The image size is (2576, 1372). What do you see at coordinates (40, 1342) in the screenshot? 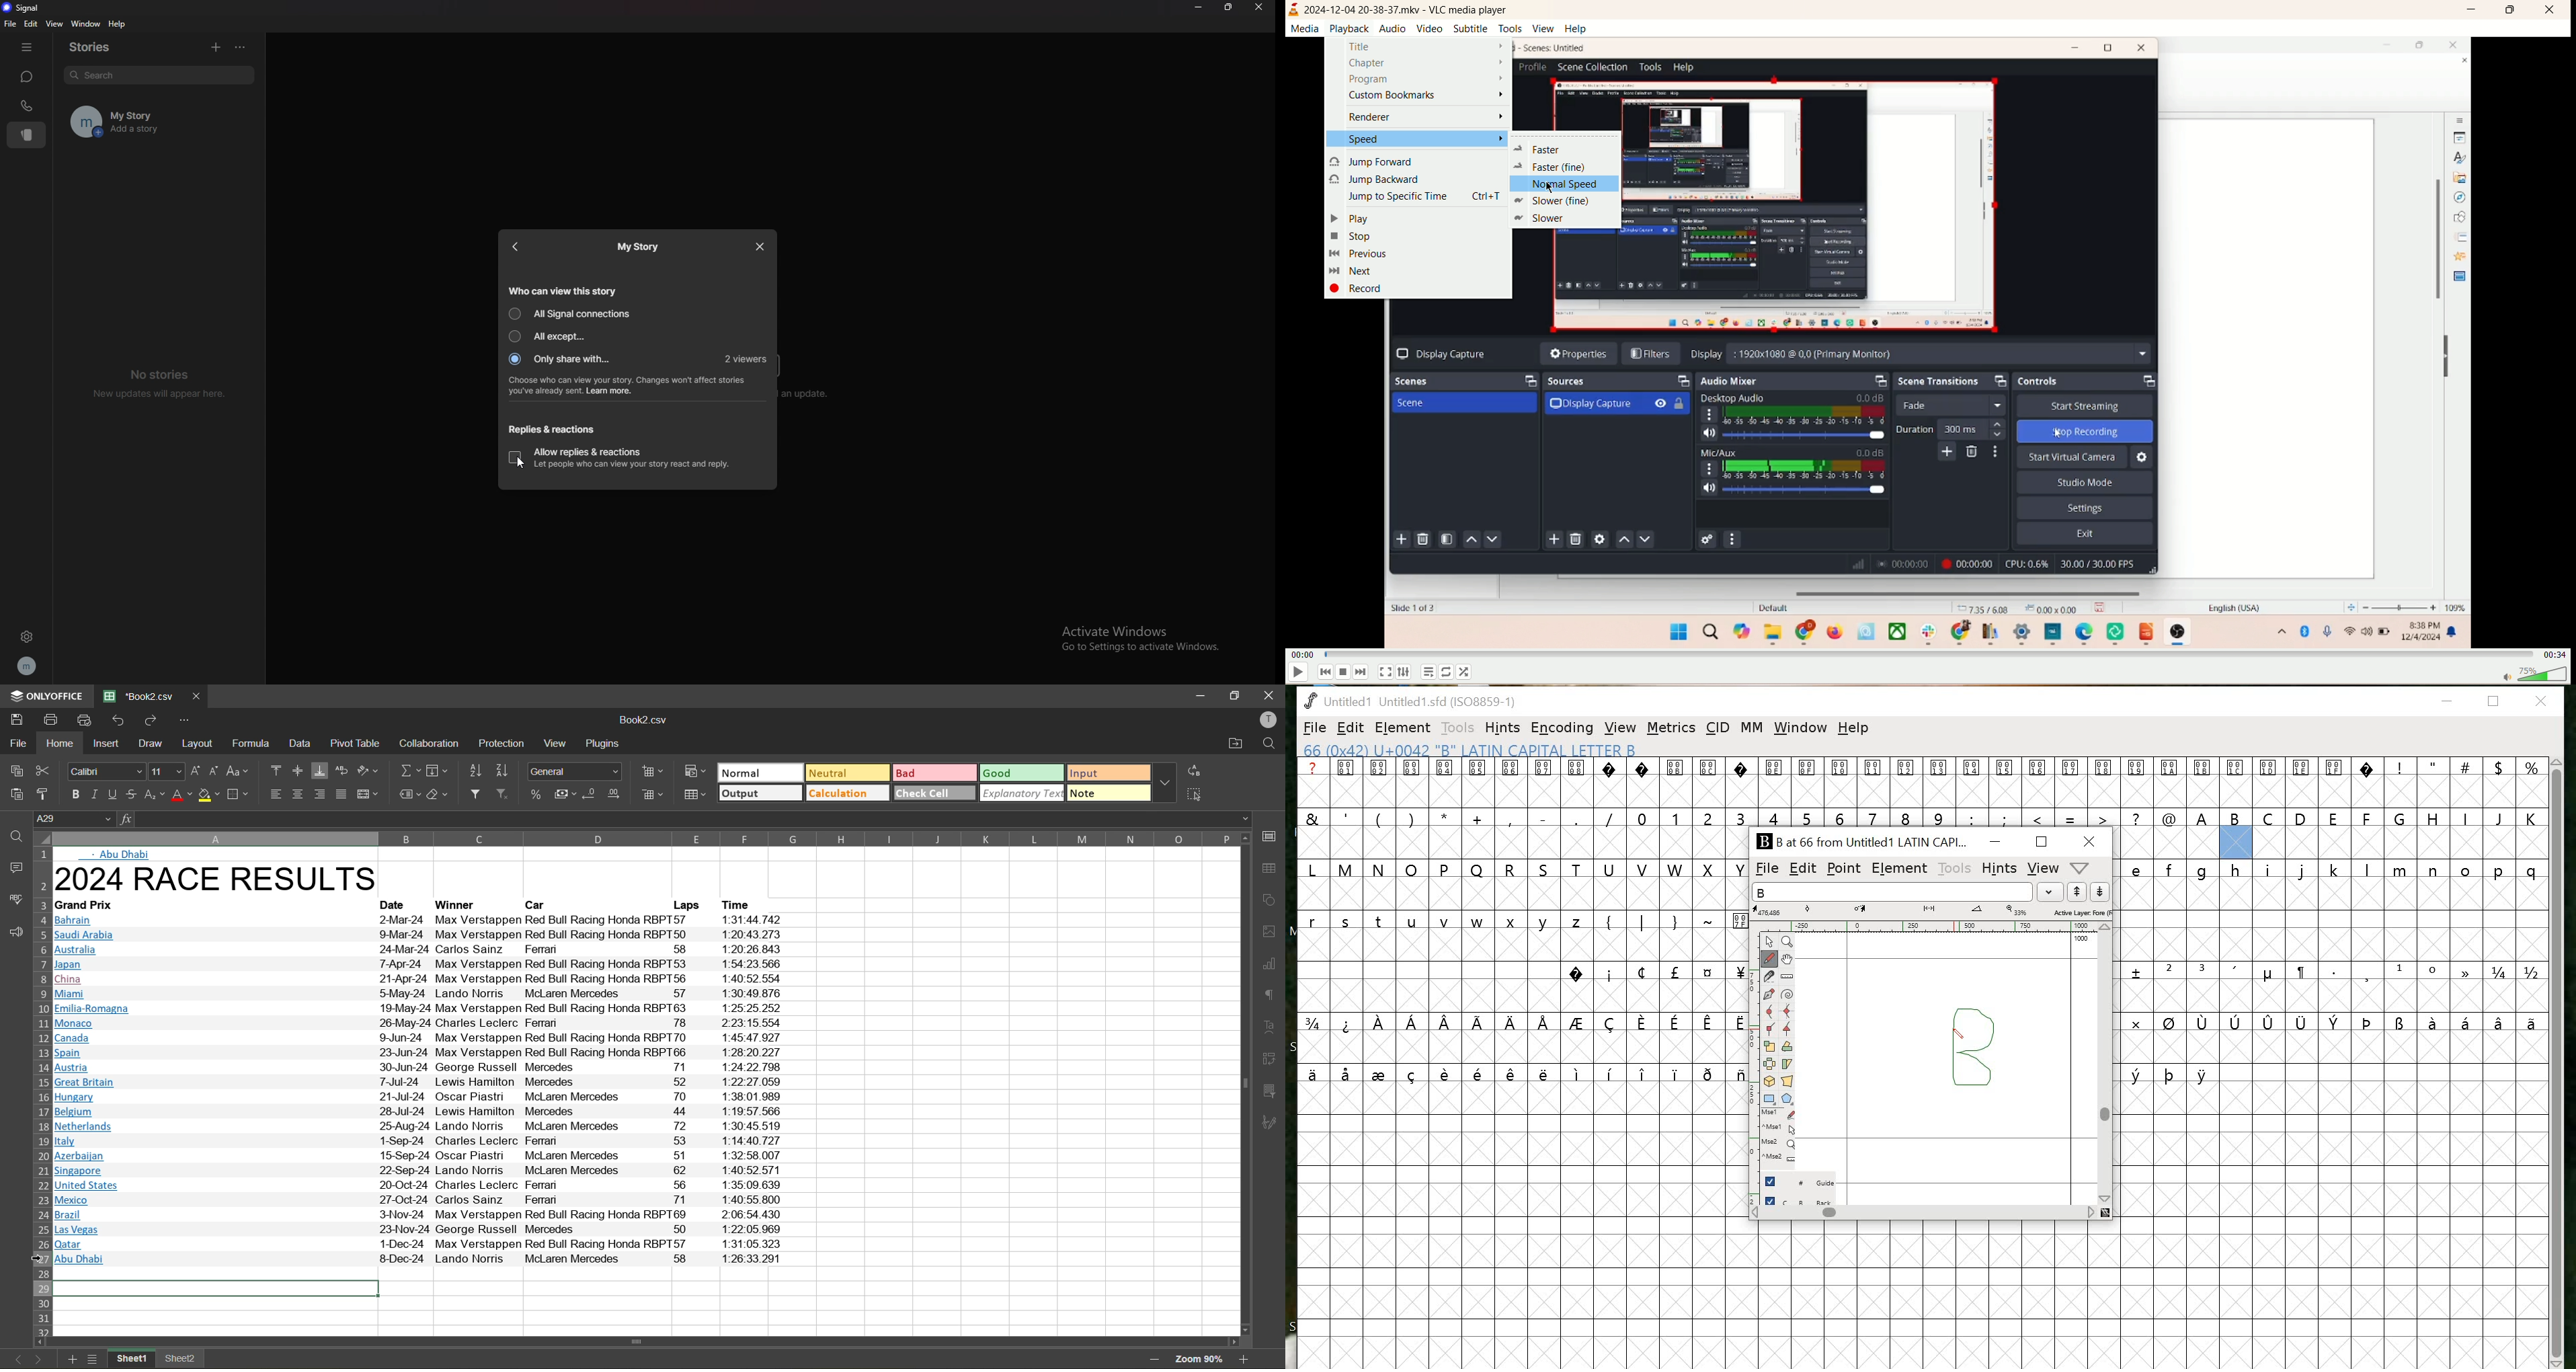
I see `move left` at bounding box center [40, 1342].